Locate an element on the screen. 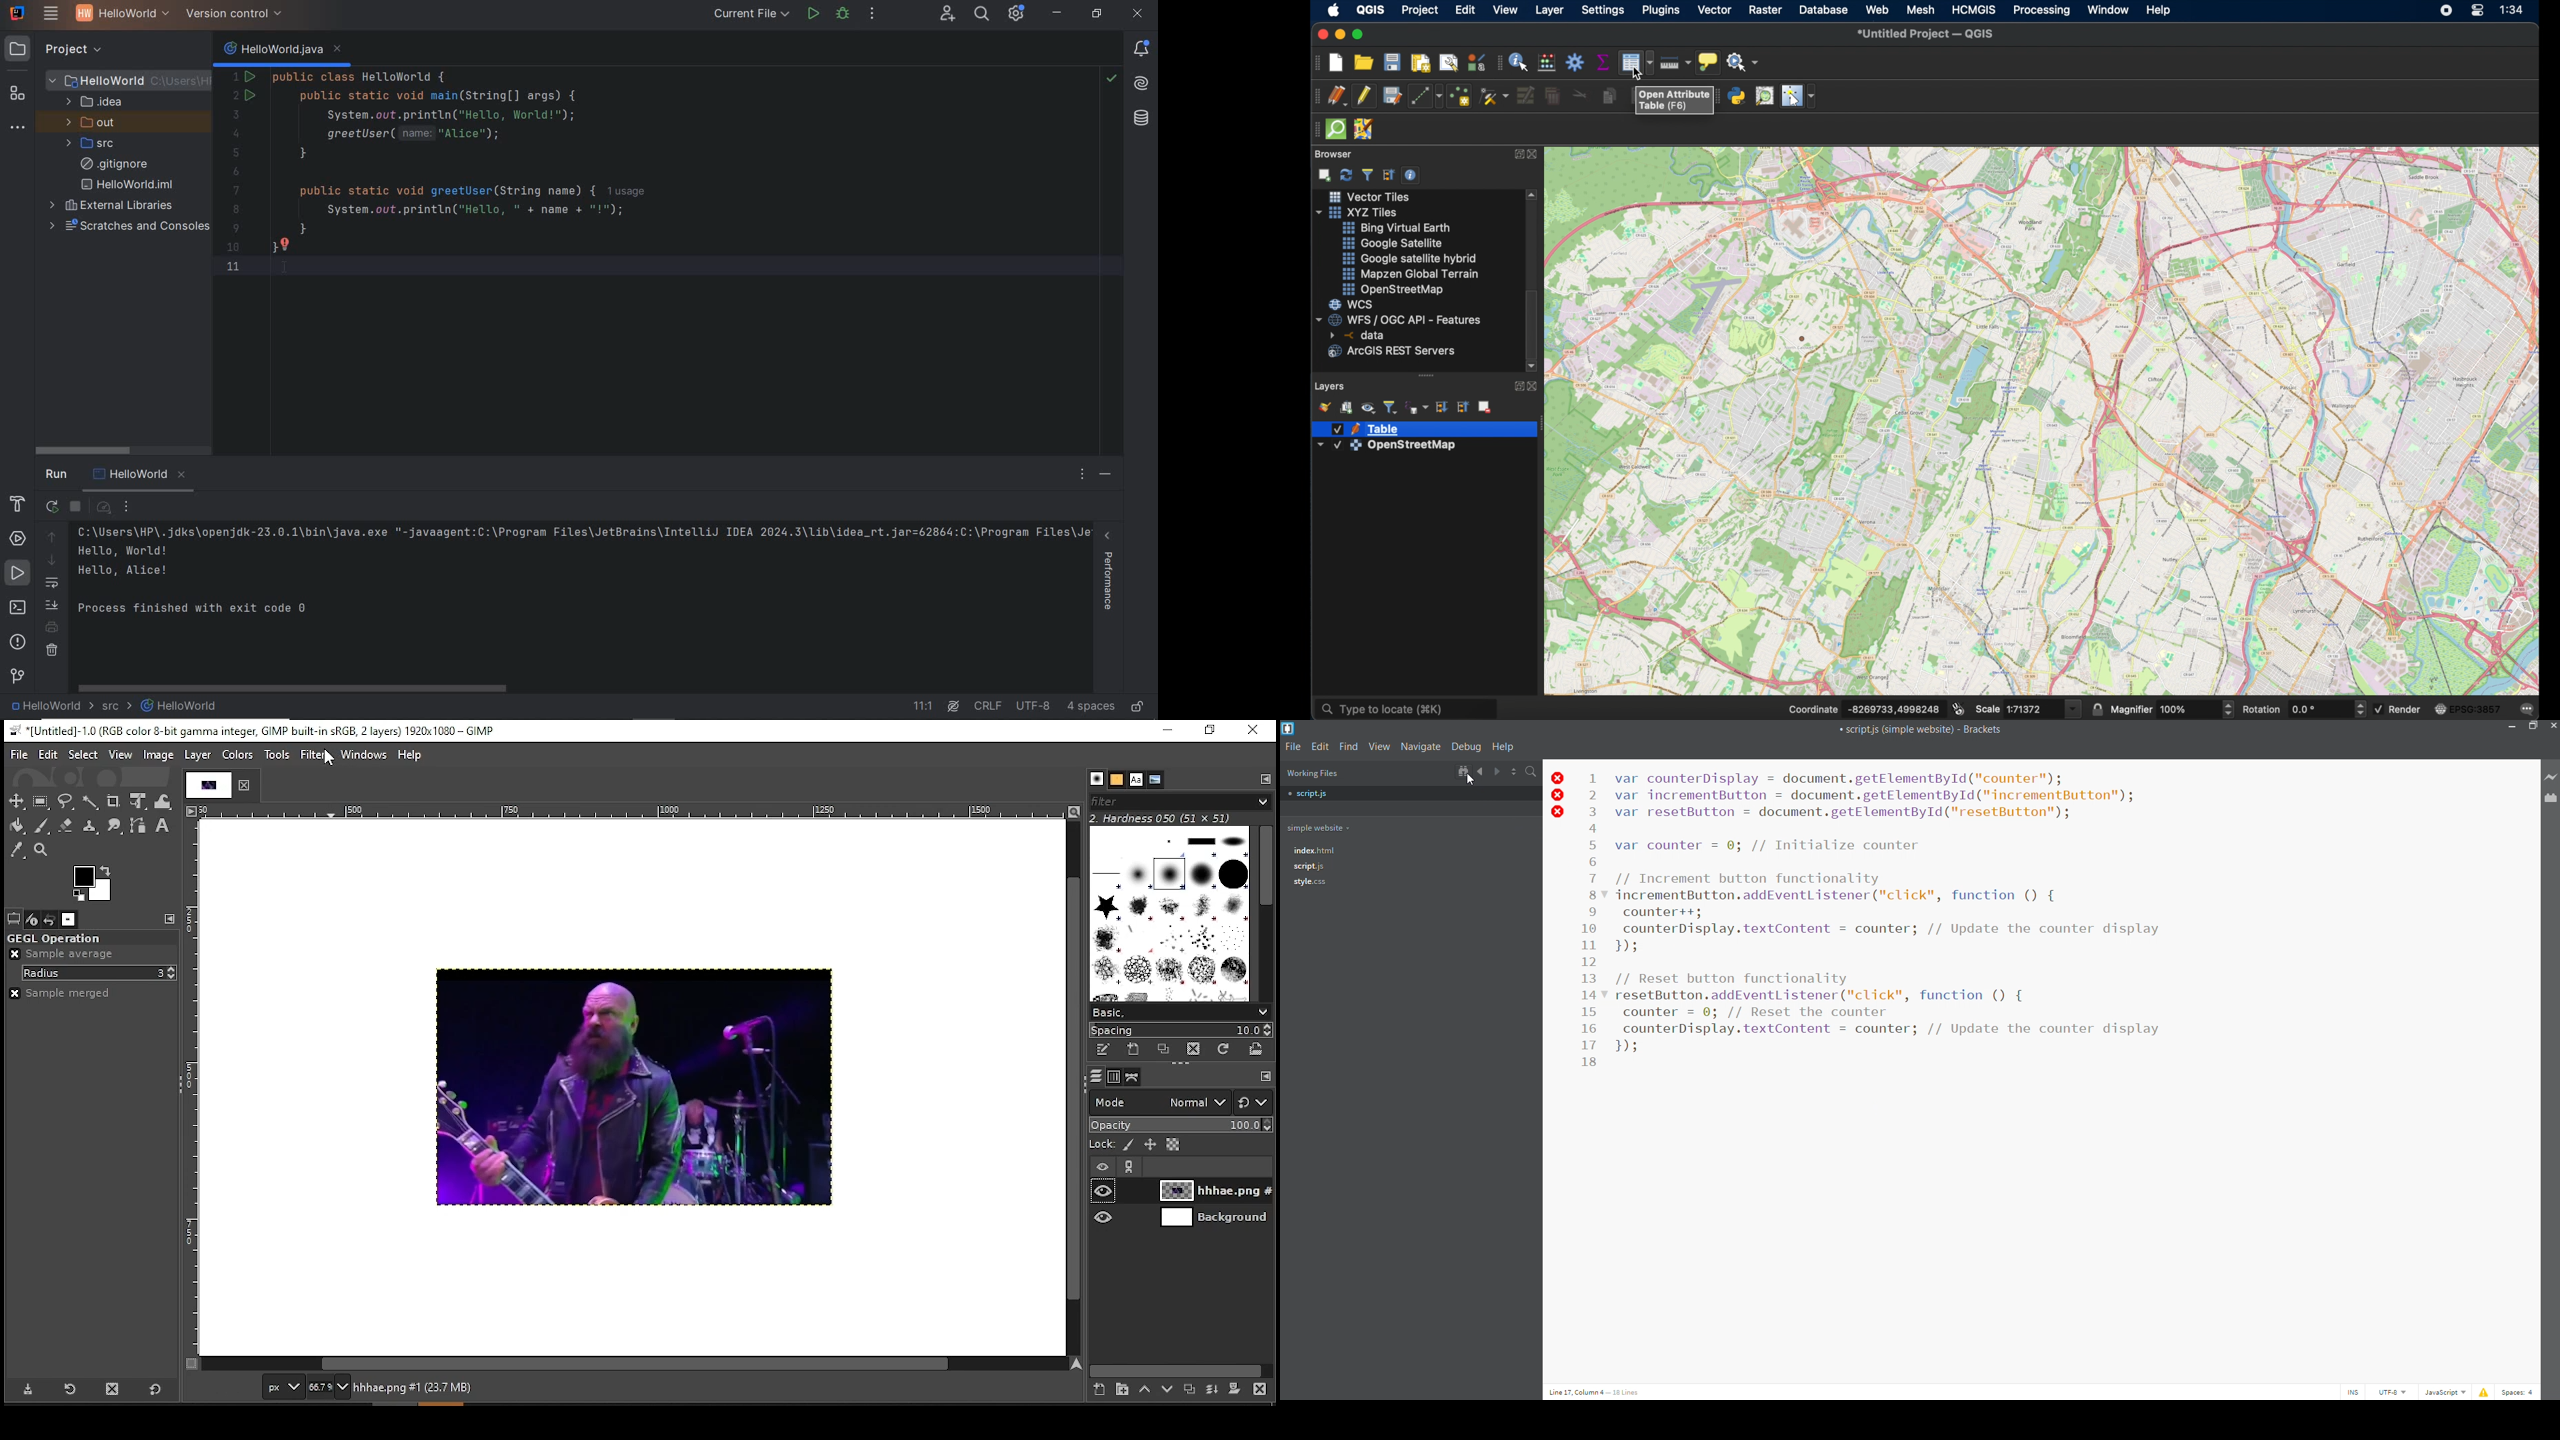  Spaces:  is located at coordinates (2519, 1392).